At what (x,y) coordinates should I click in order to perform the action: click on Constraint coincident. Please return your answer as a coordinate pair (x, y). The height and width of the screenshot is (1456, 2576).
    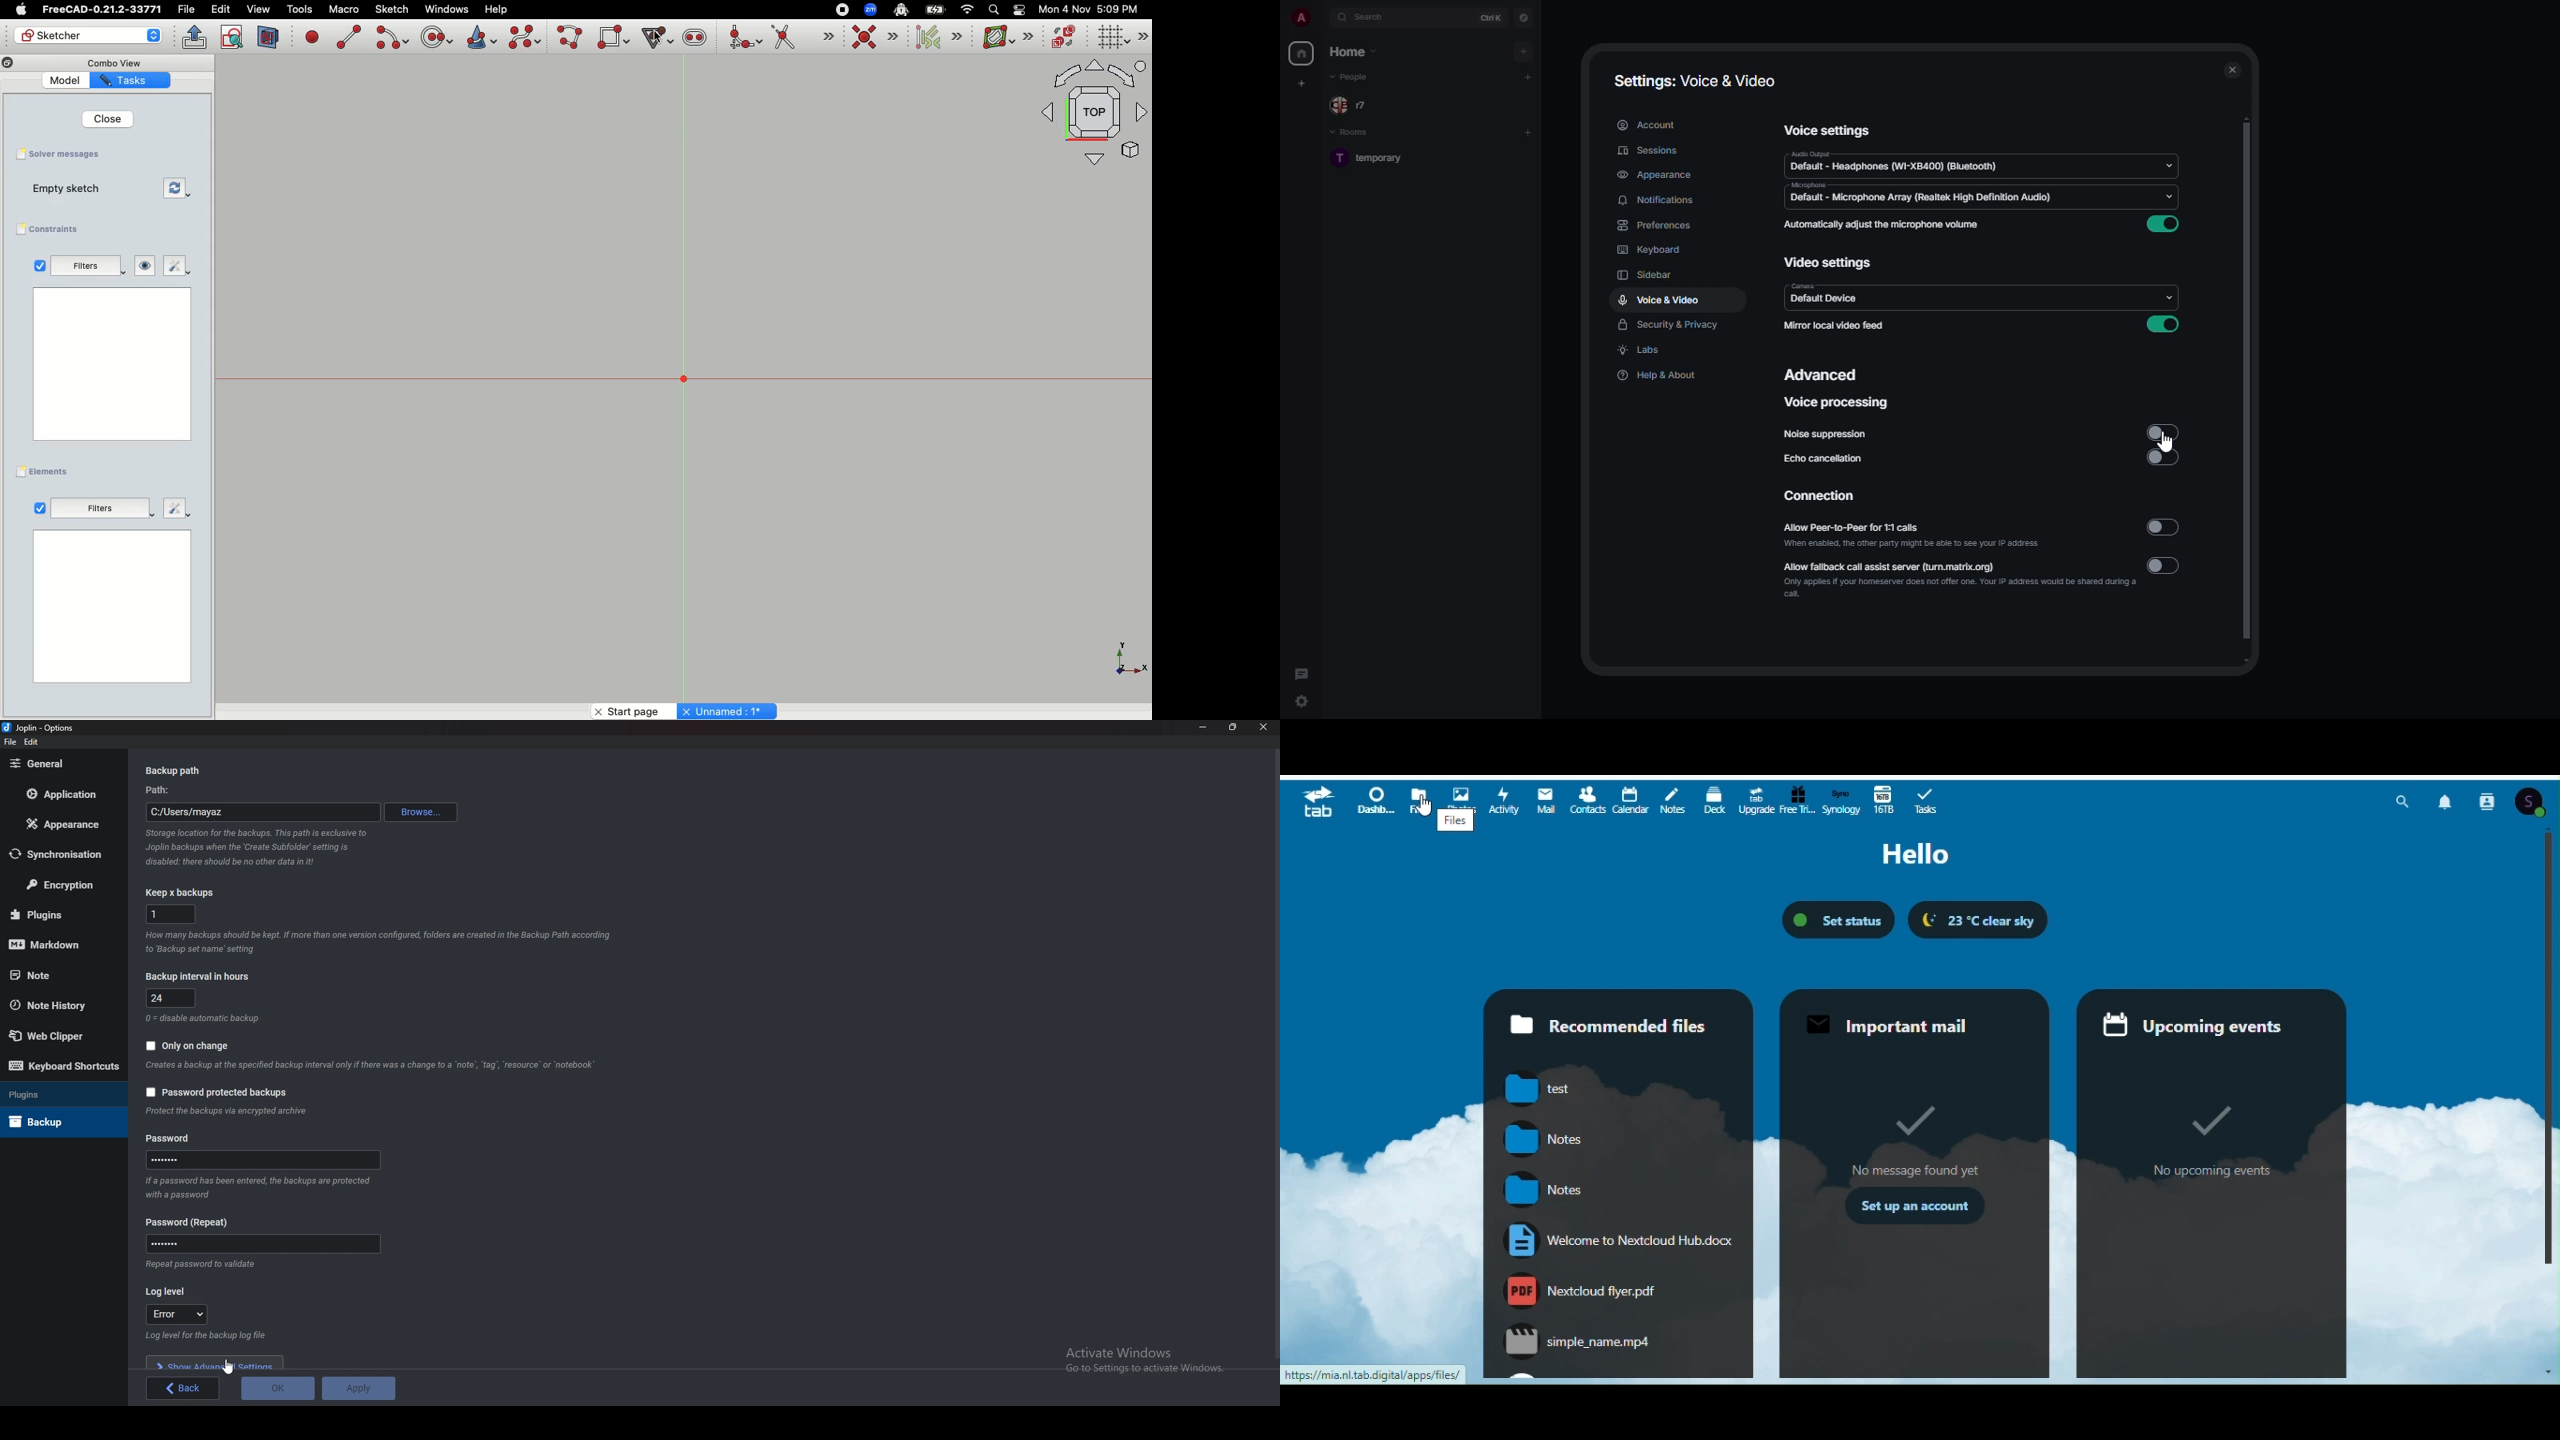
    Looking at the image, I should click on (875, 38).